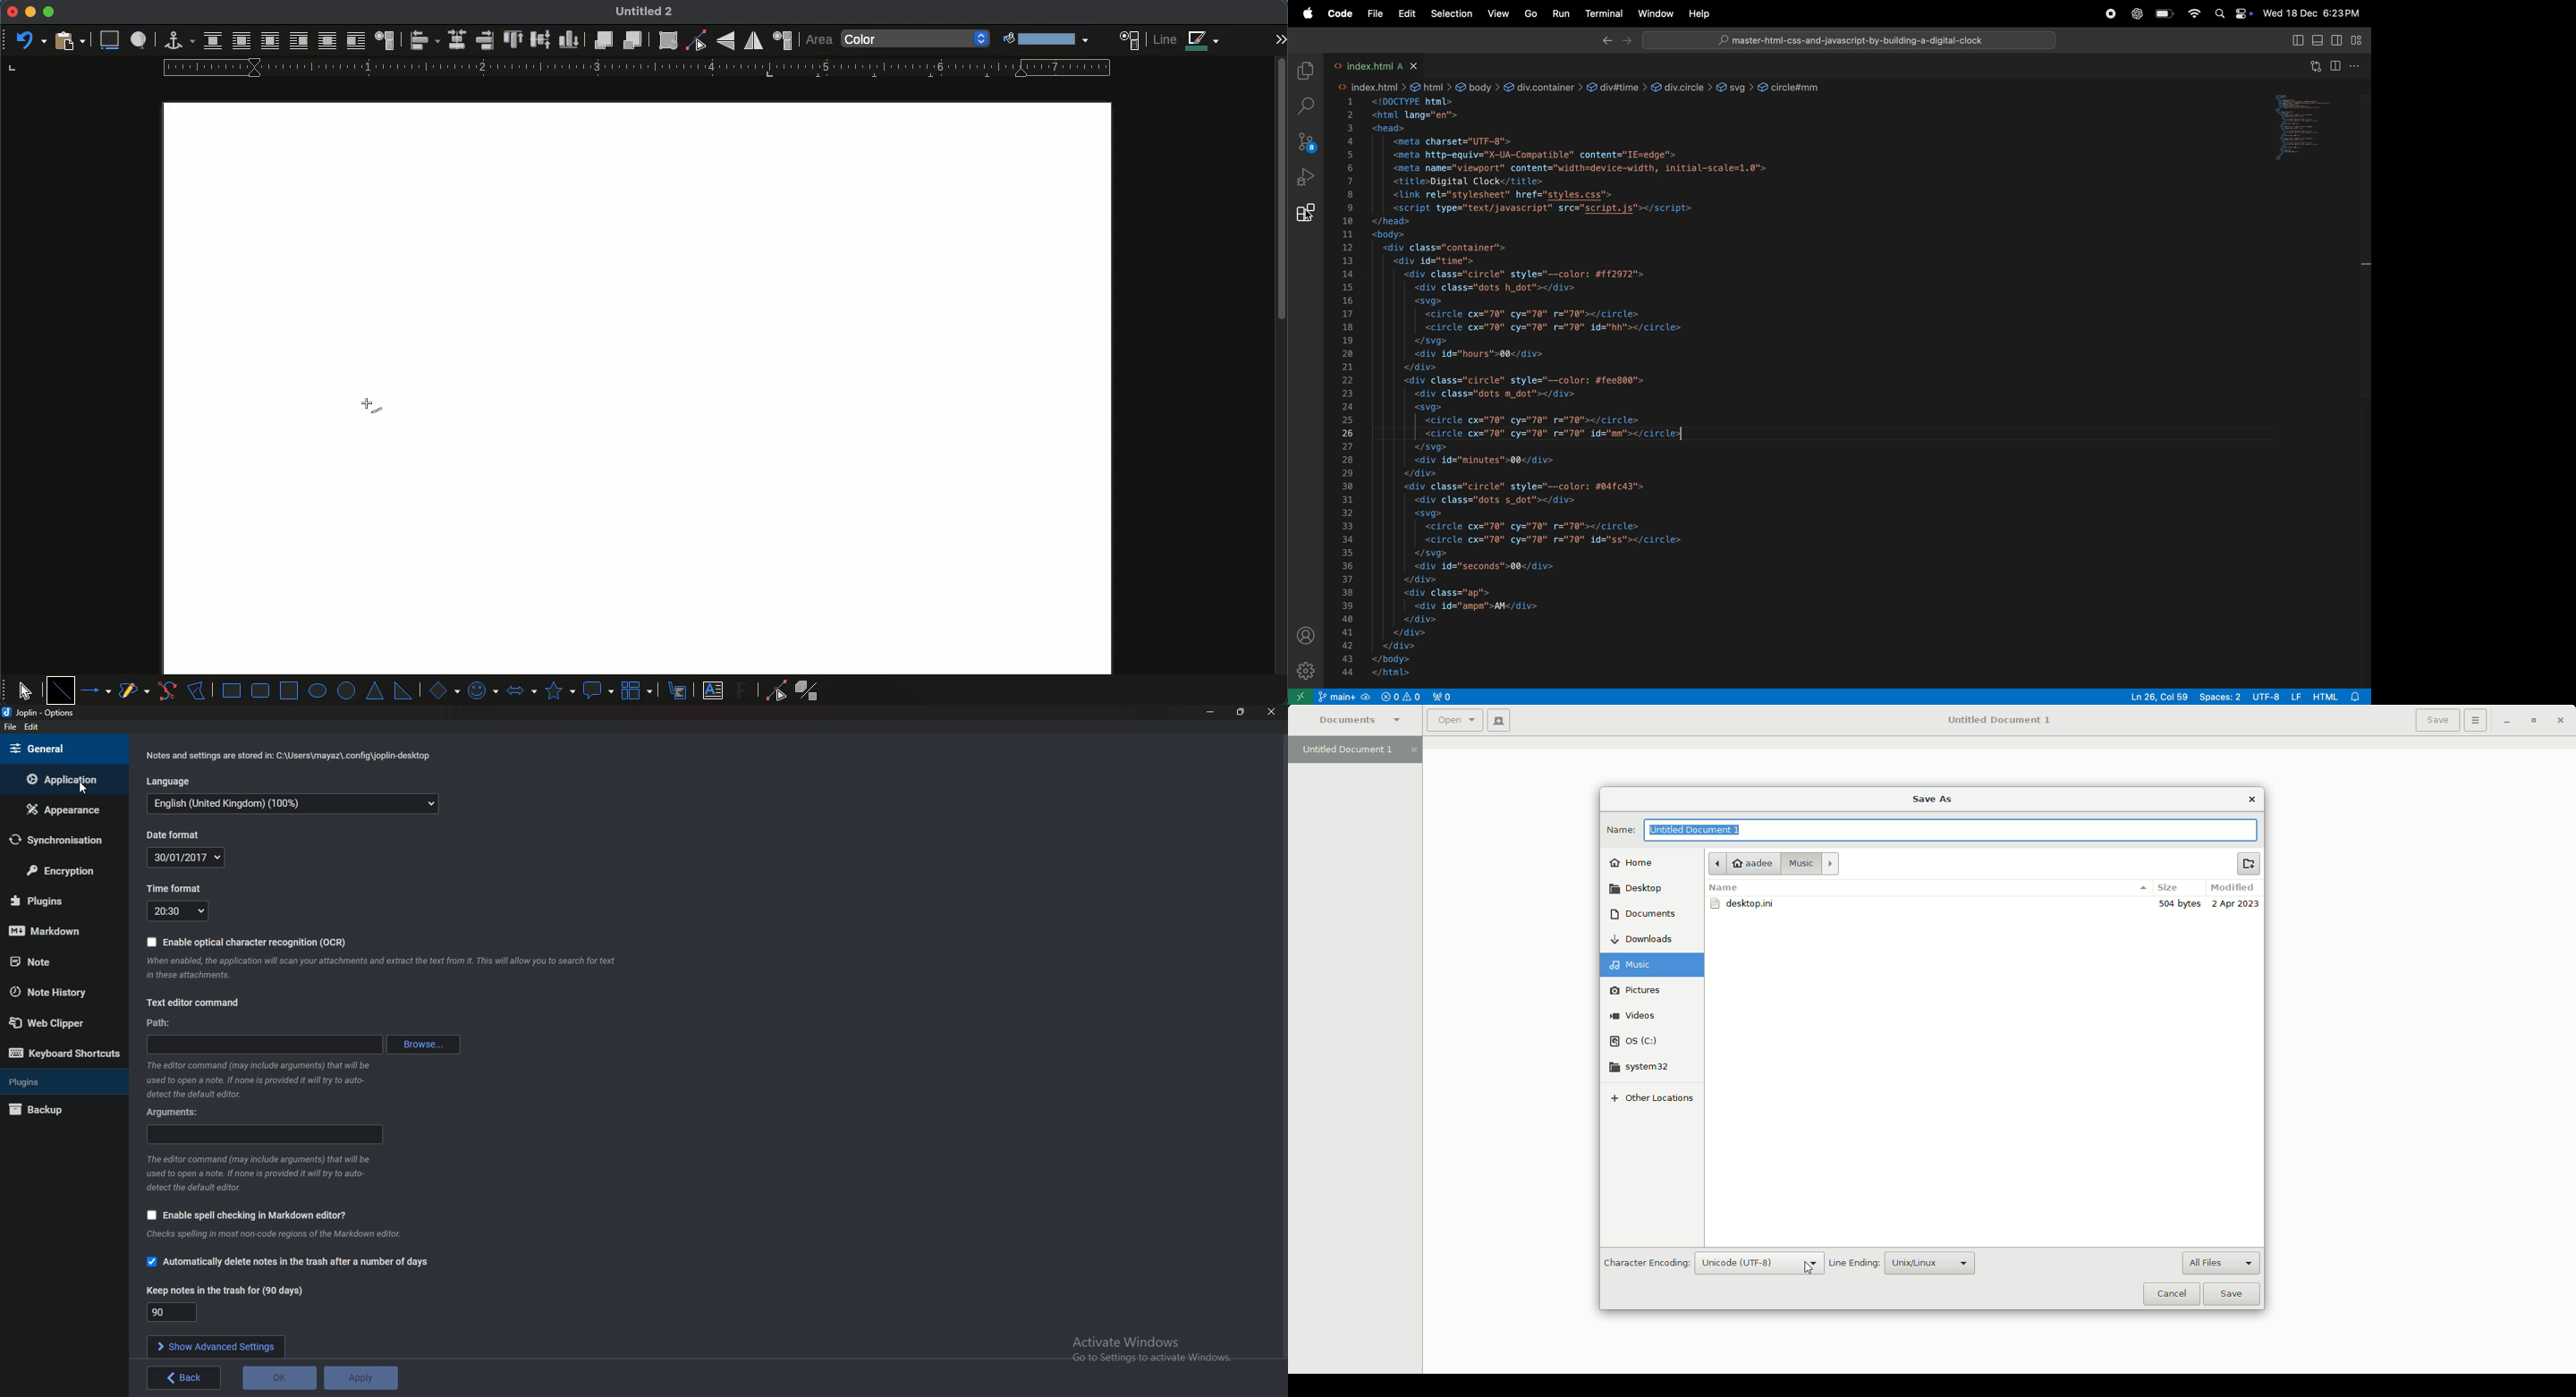 This screenshot has height=1400, width=2576. I want to click on Back up, so click(54, 1109).